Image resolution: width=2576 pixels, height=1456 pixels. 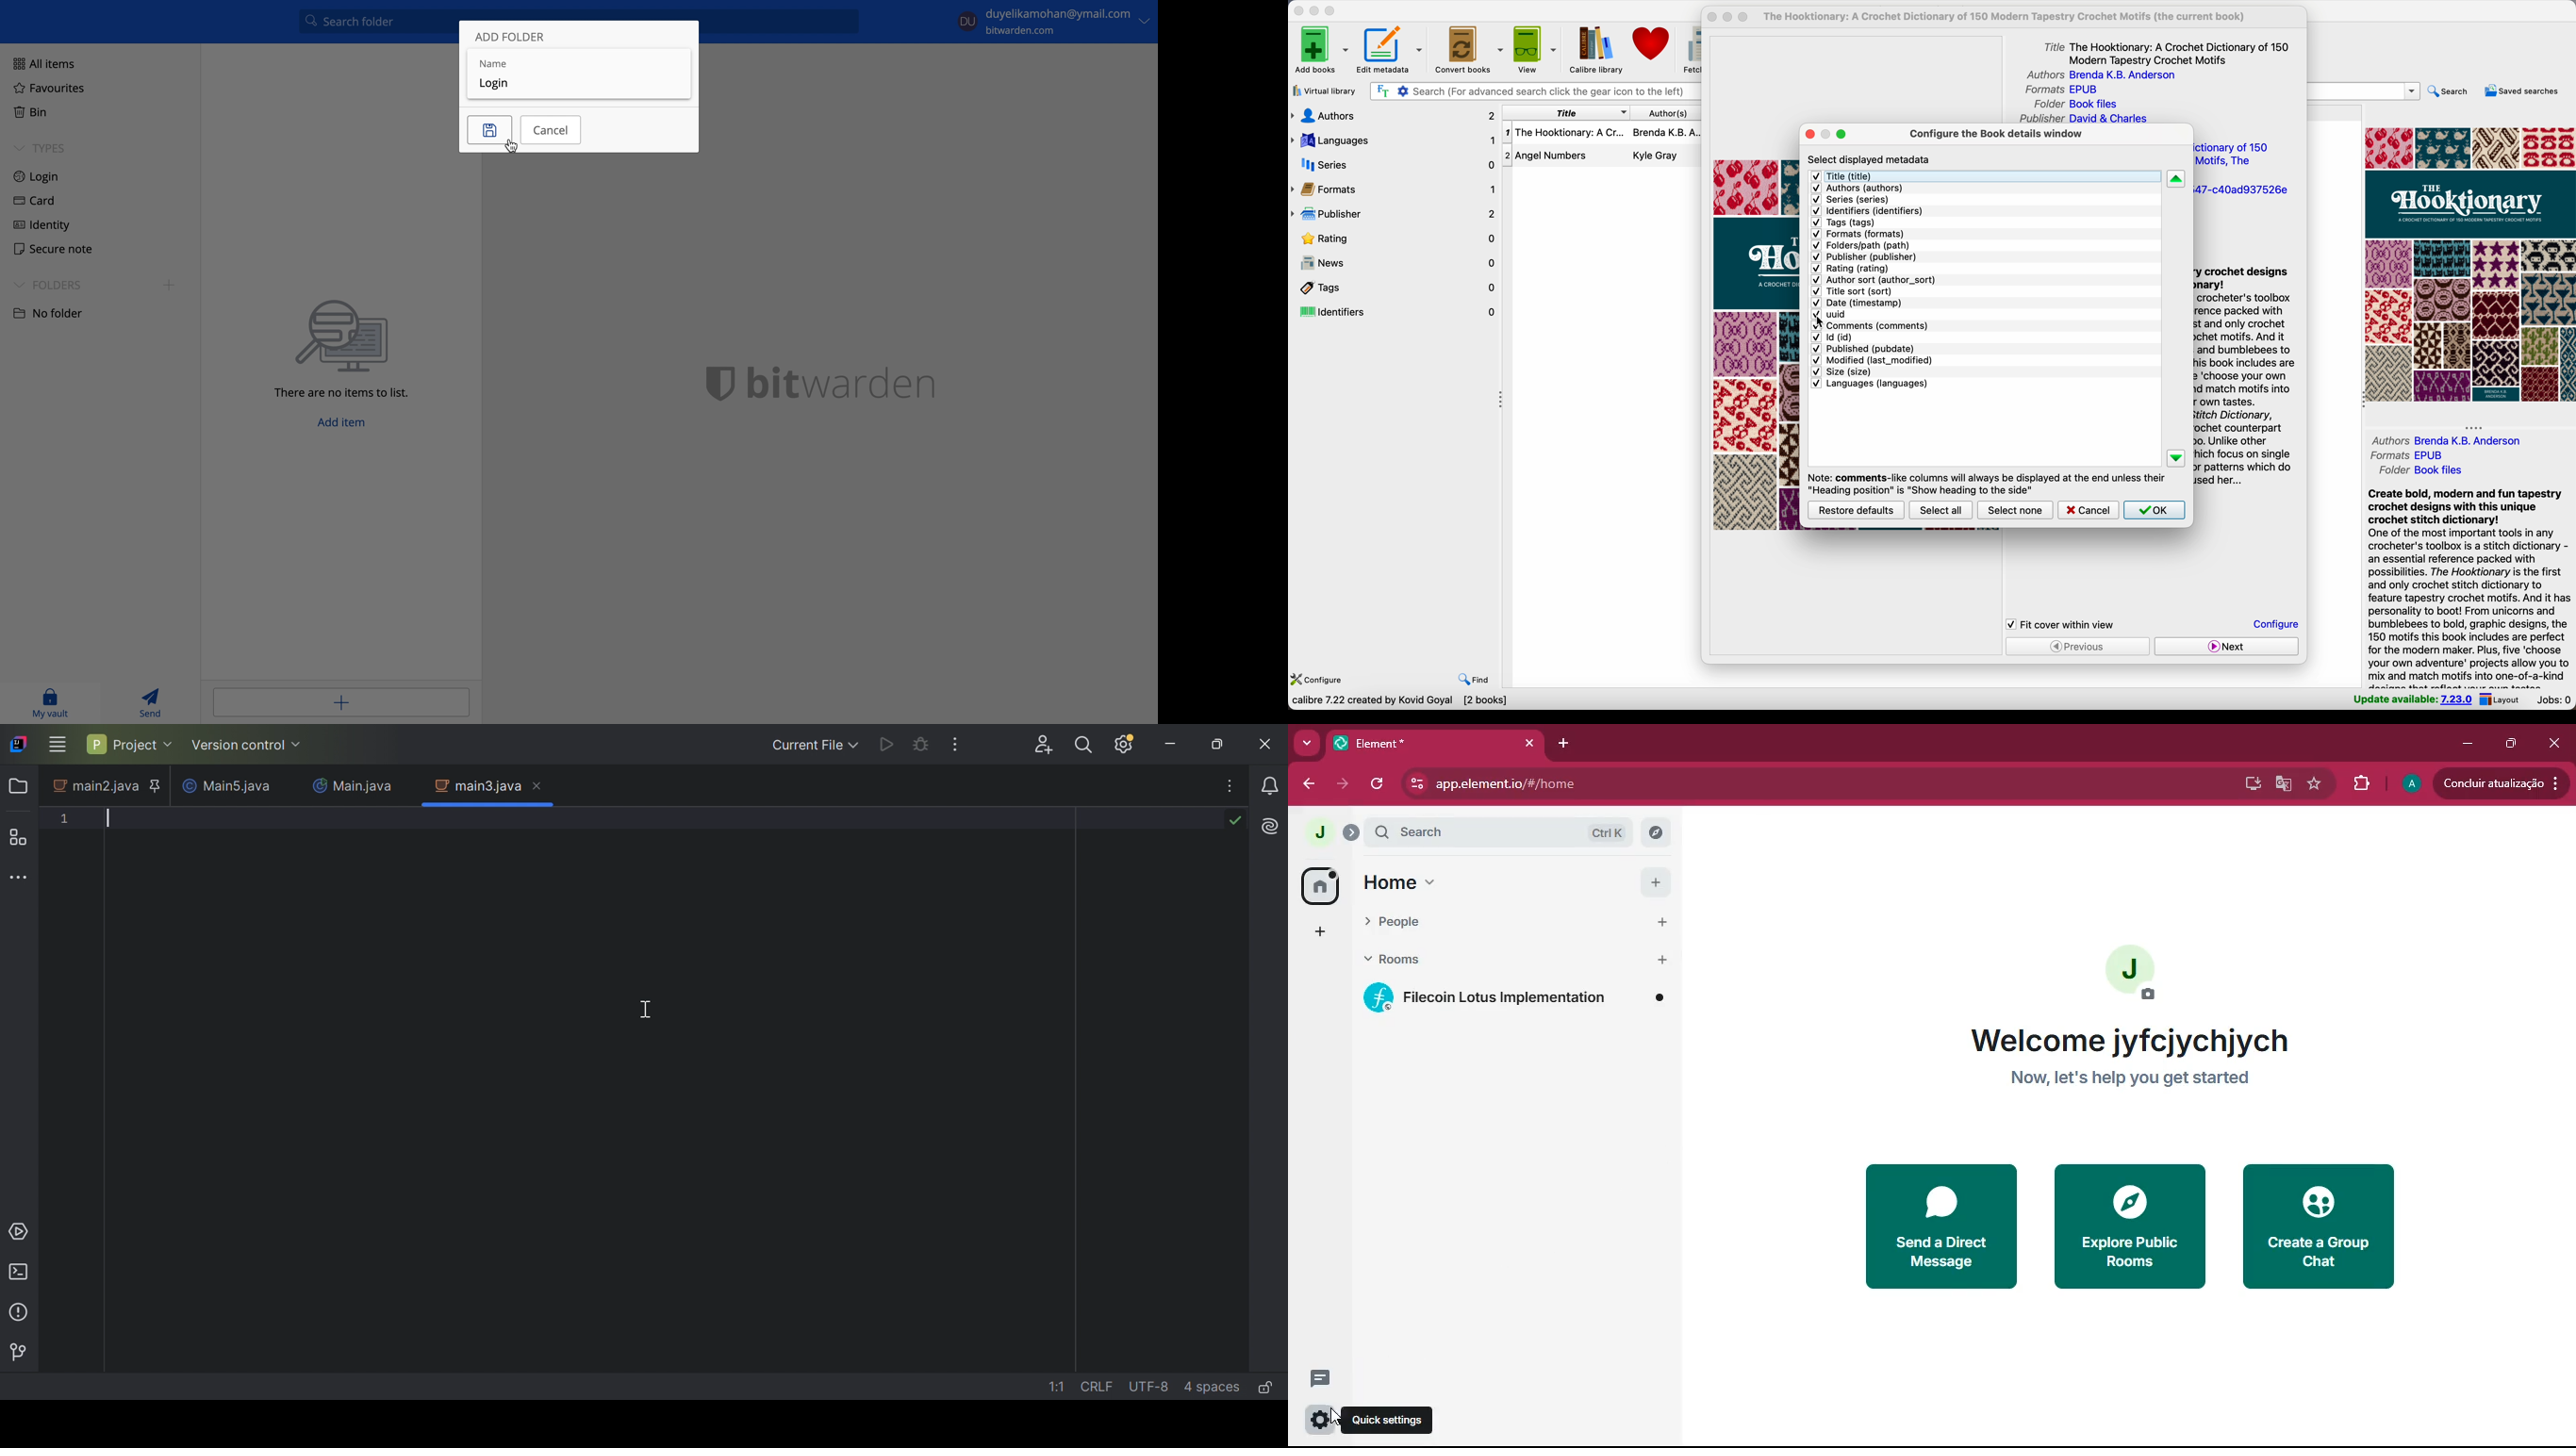 What do you see at coordinates (1857, 510) in the screenshot?
I see `restore defaults` at bounding box center [1857, 510].